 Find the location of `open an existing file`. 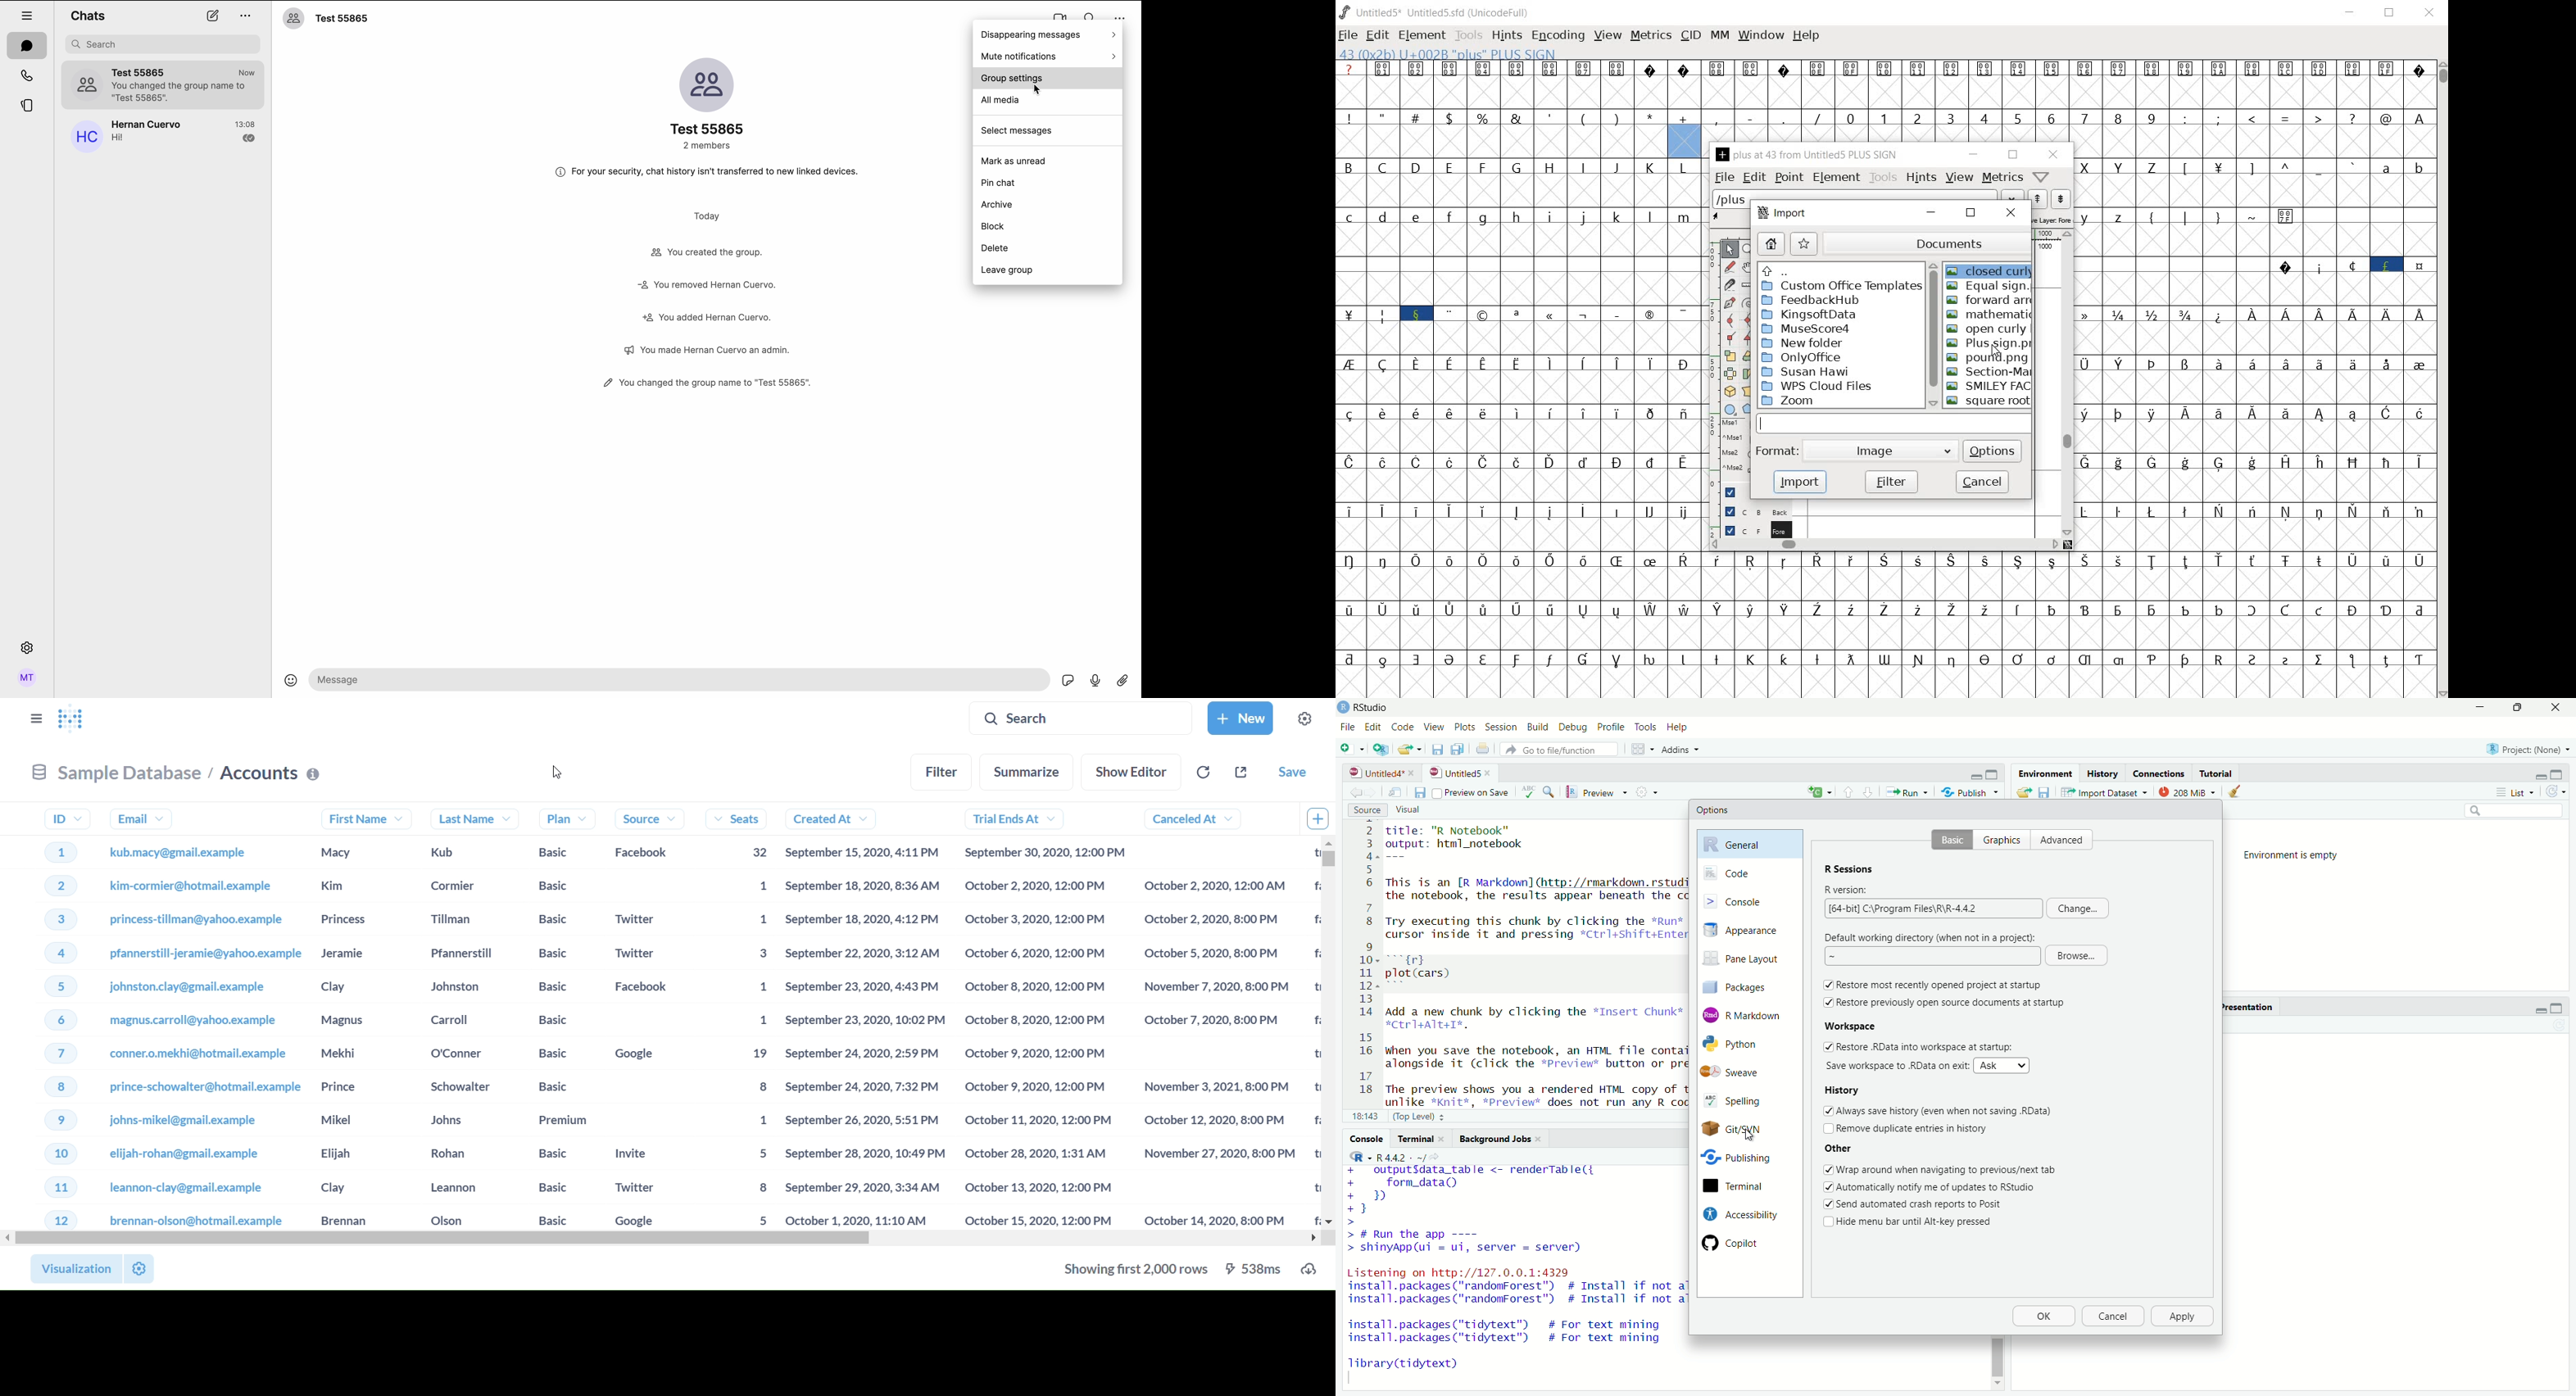

open an existing file is located at coordinates (1411, 749).